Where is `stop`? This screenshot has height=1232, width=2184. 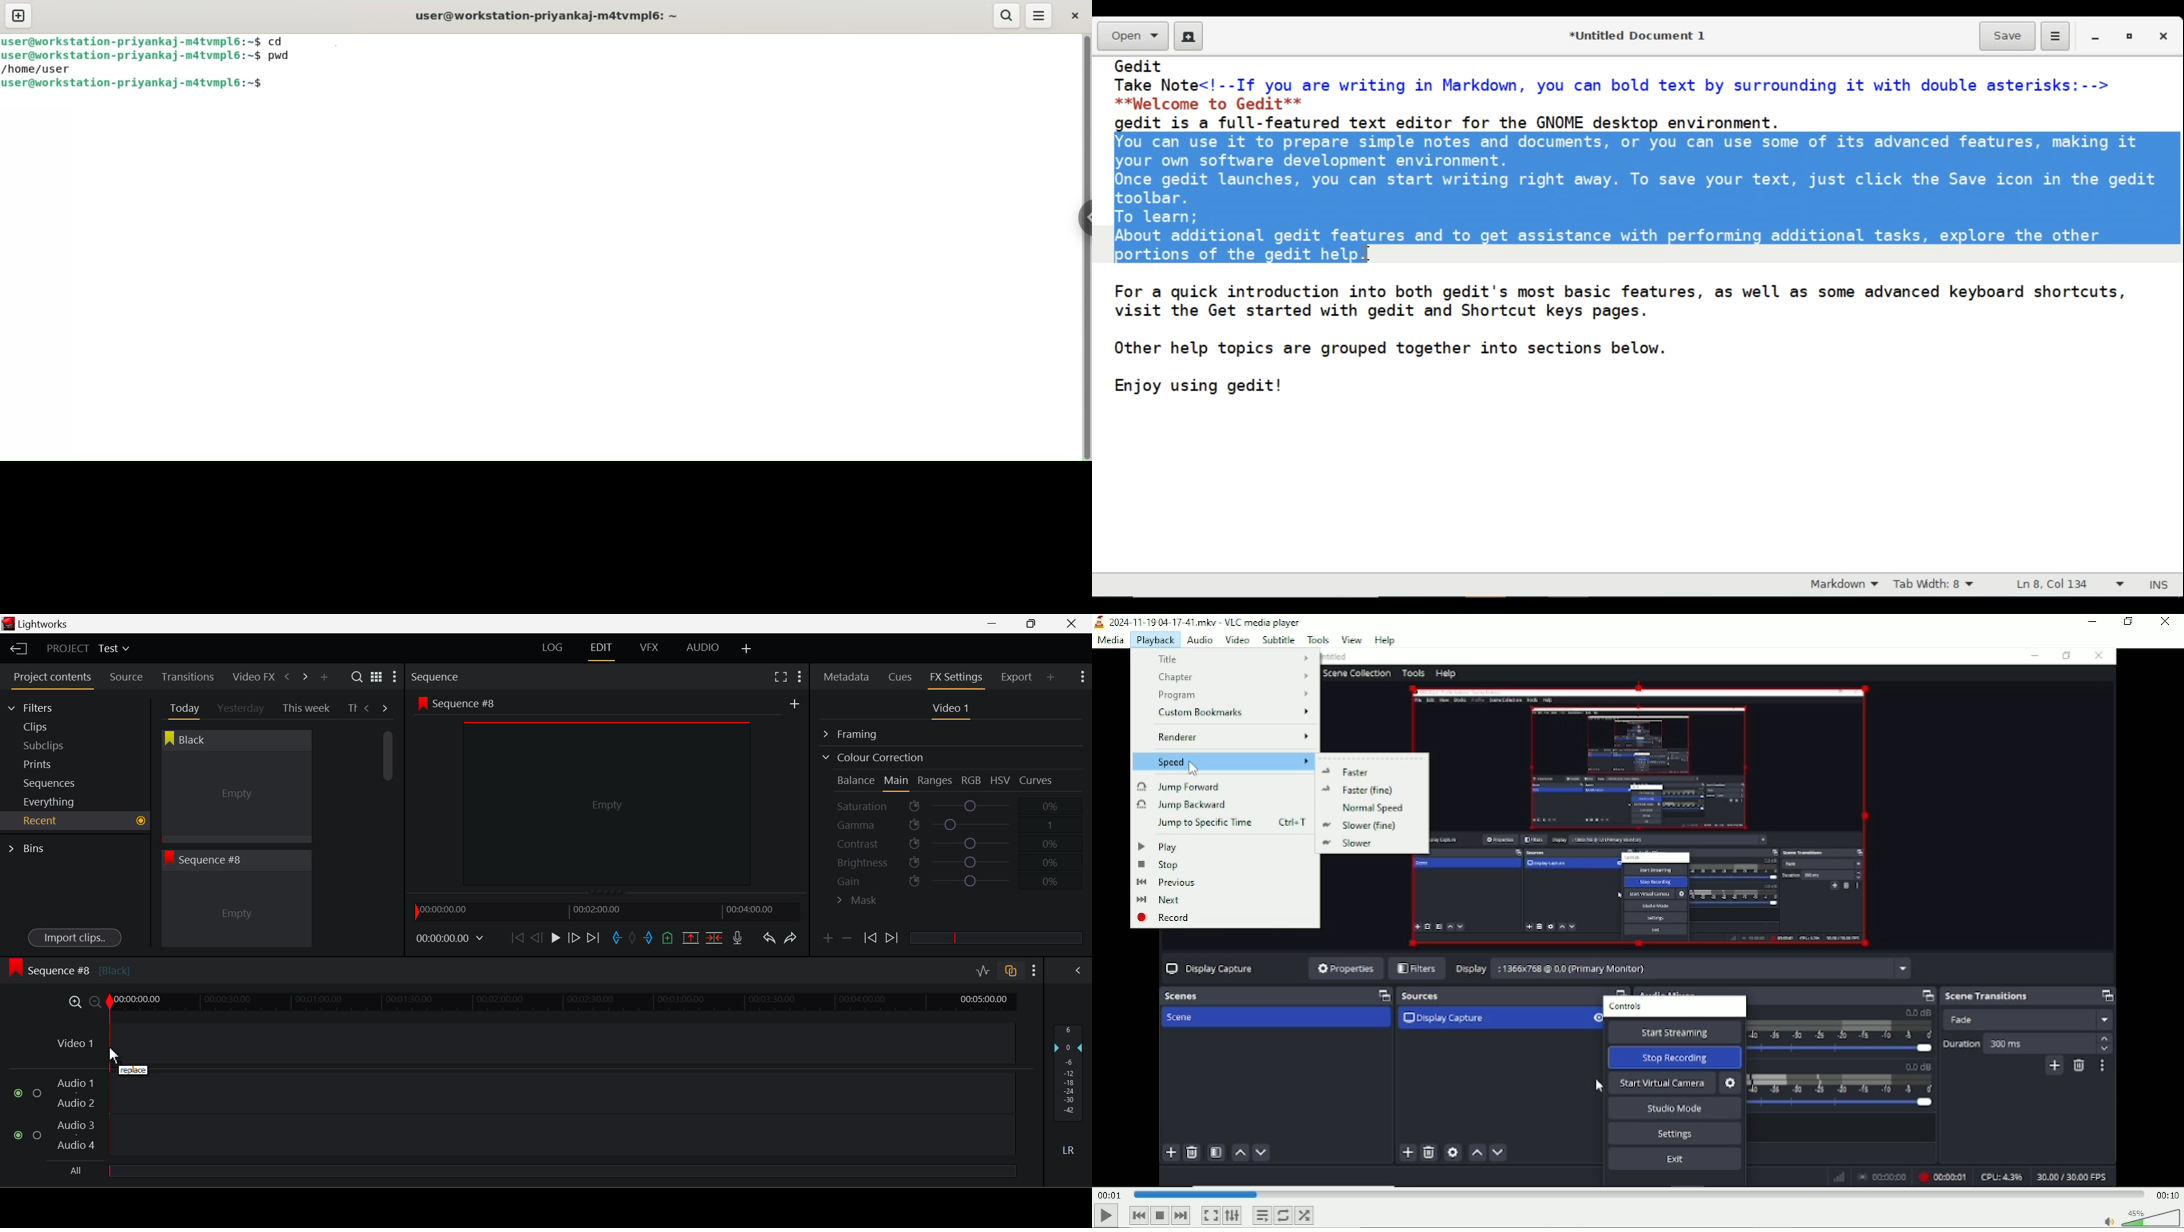
stop is located at coordinates (1219, 865).